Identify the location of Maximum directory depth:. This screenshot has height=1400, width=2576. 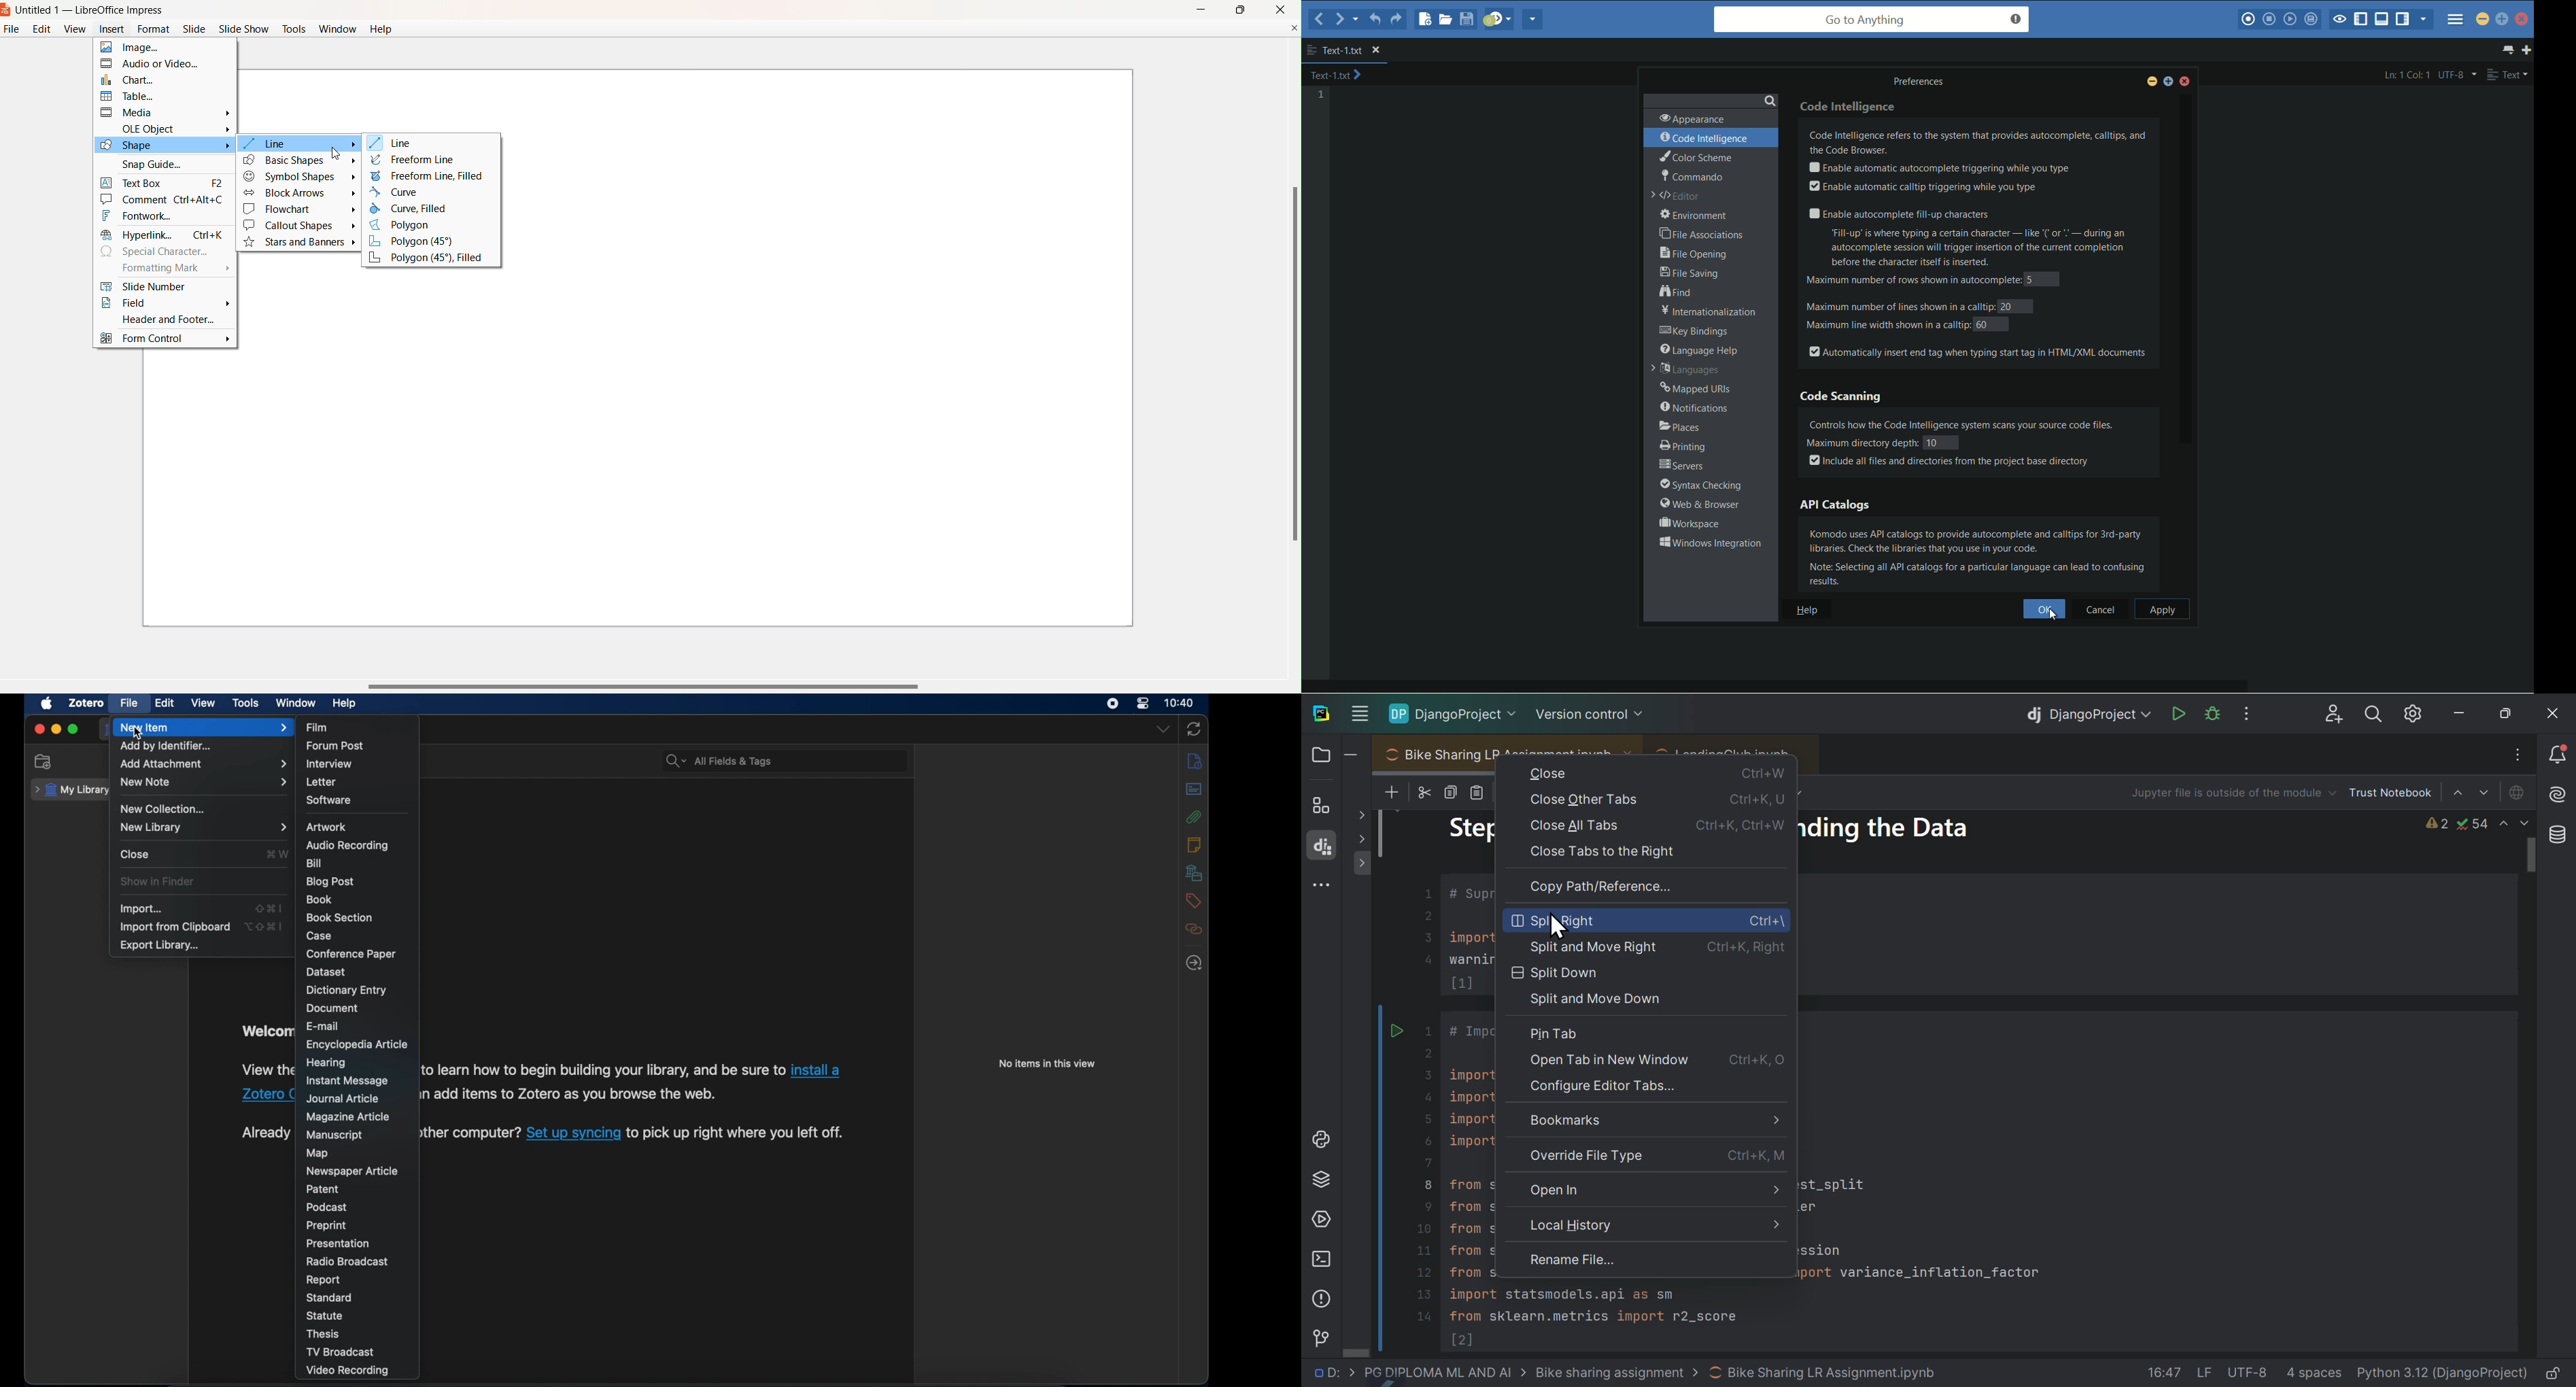
(1861, 442).